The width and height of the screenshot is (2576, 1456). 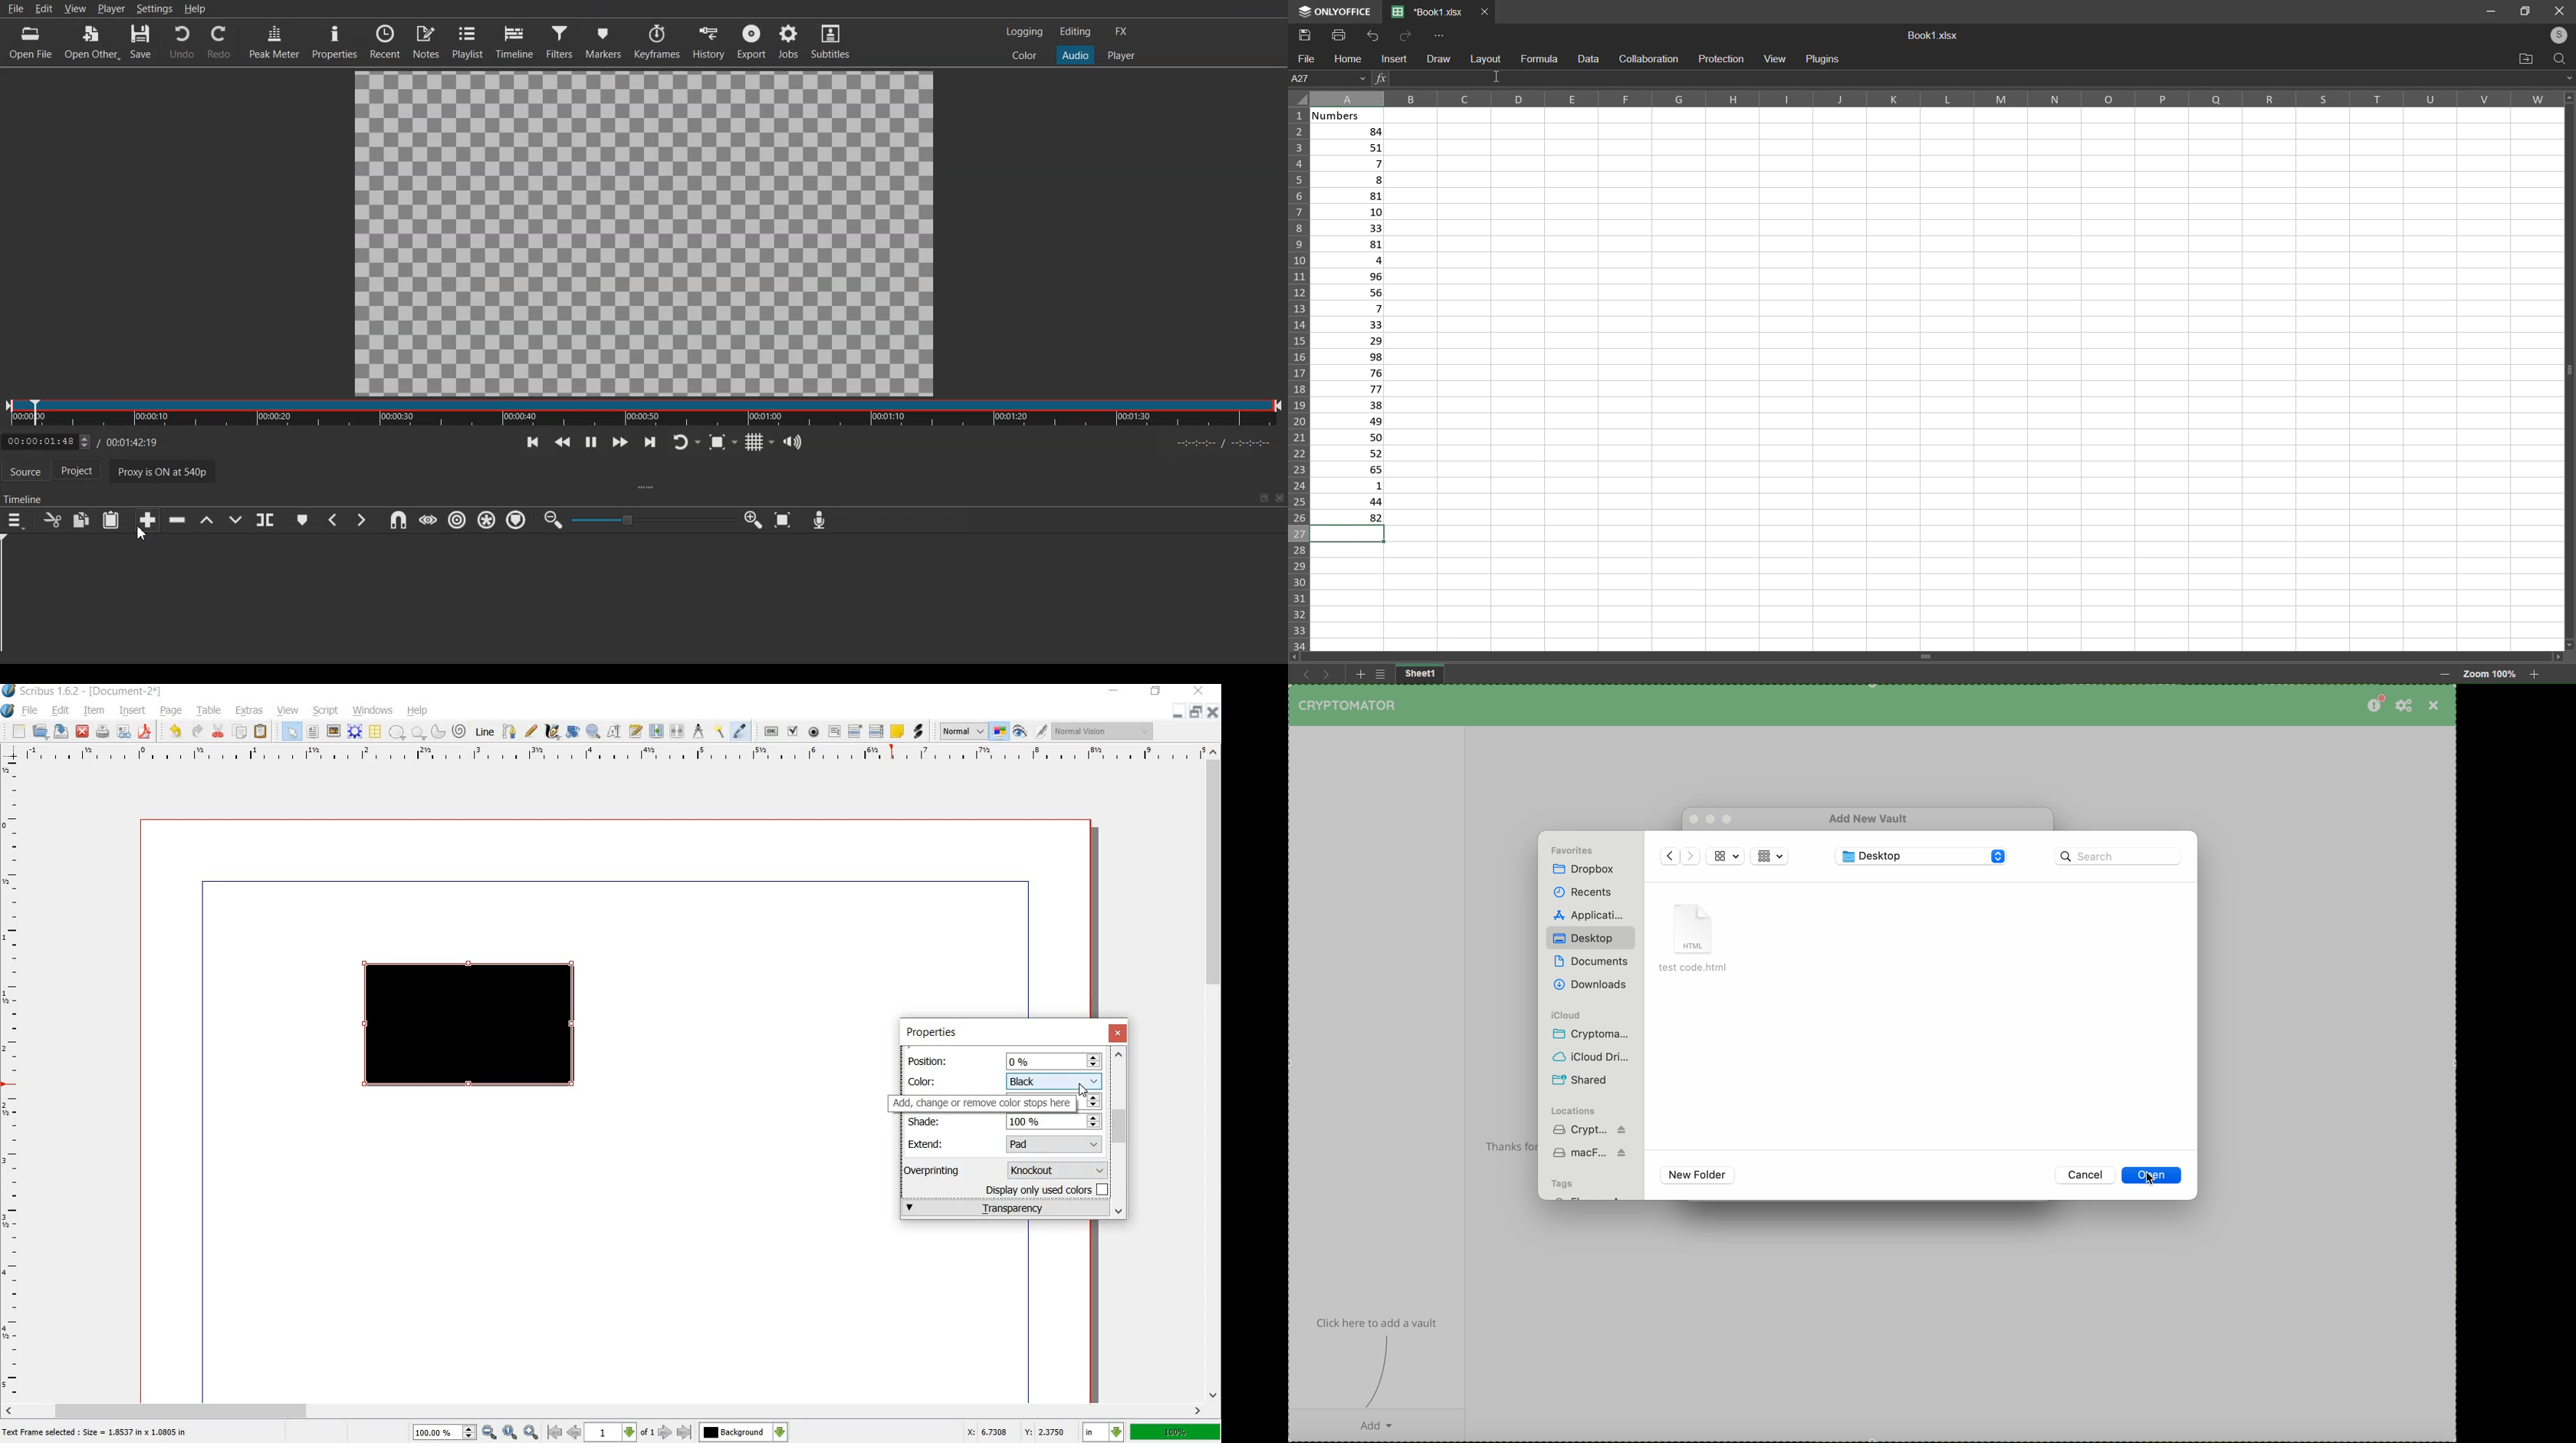 I want to click on pdf combo box, so click(x=856, y=730).